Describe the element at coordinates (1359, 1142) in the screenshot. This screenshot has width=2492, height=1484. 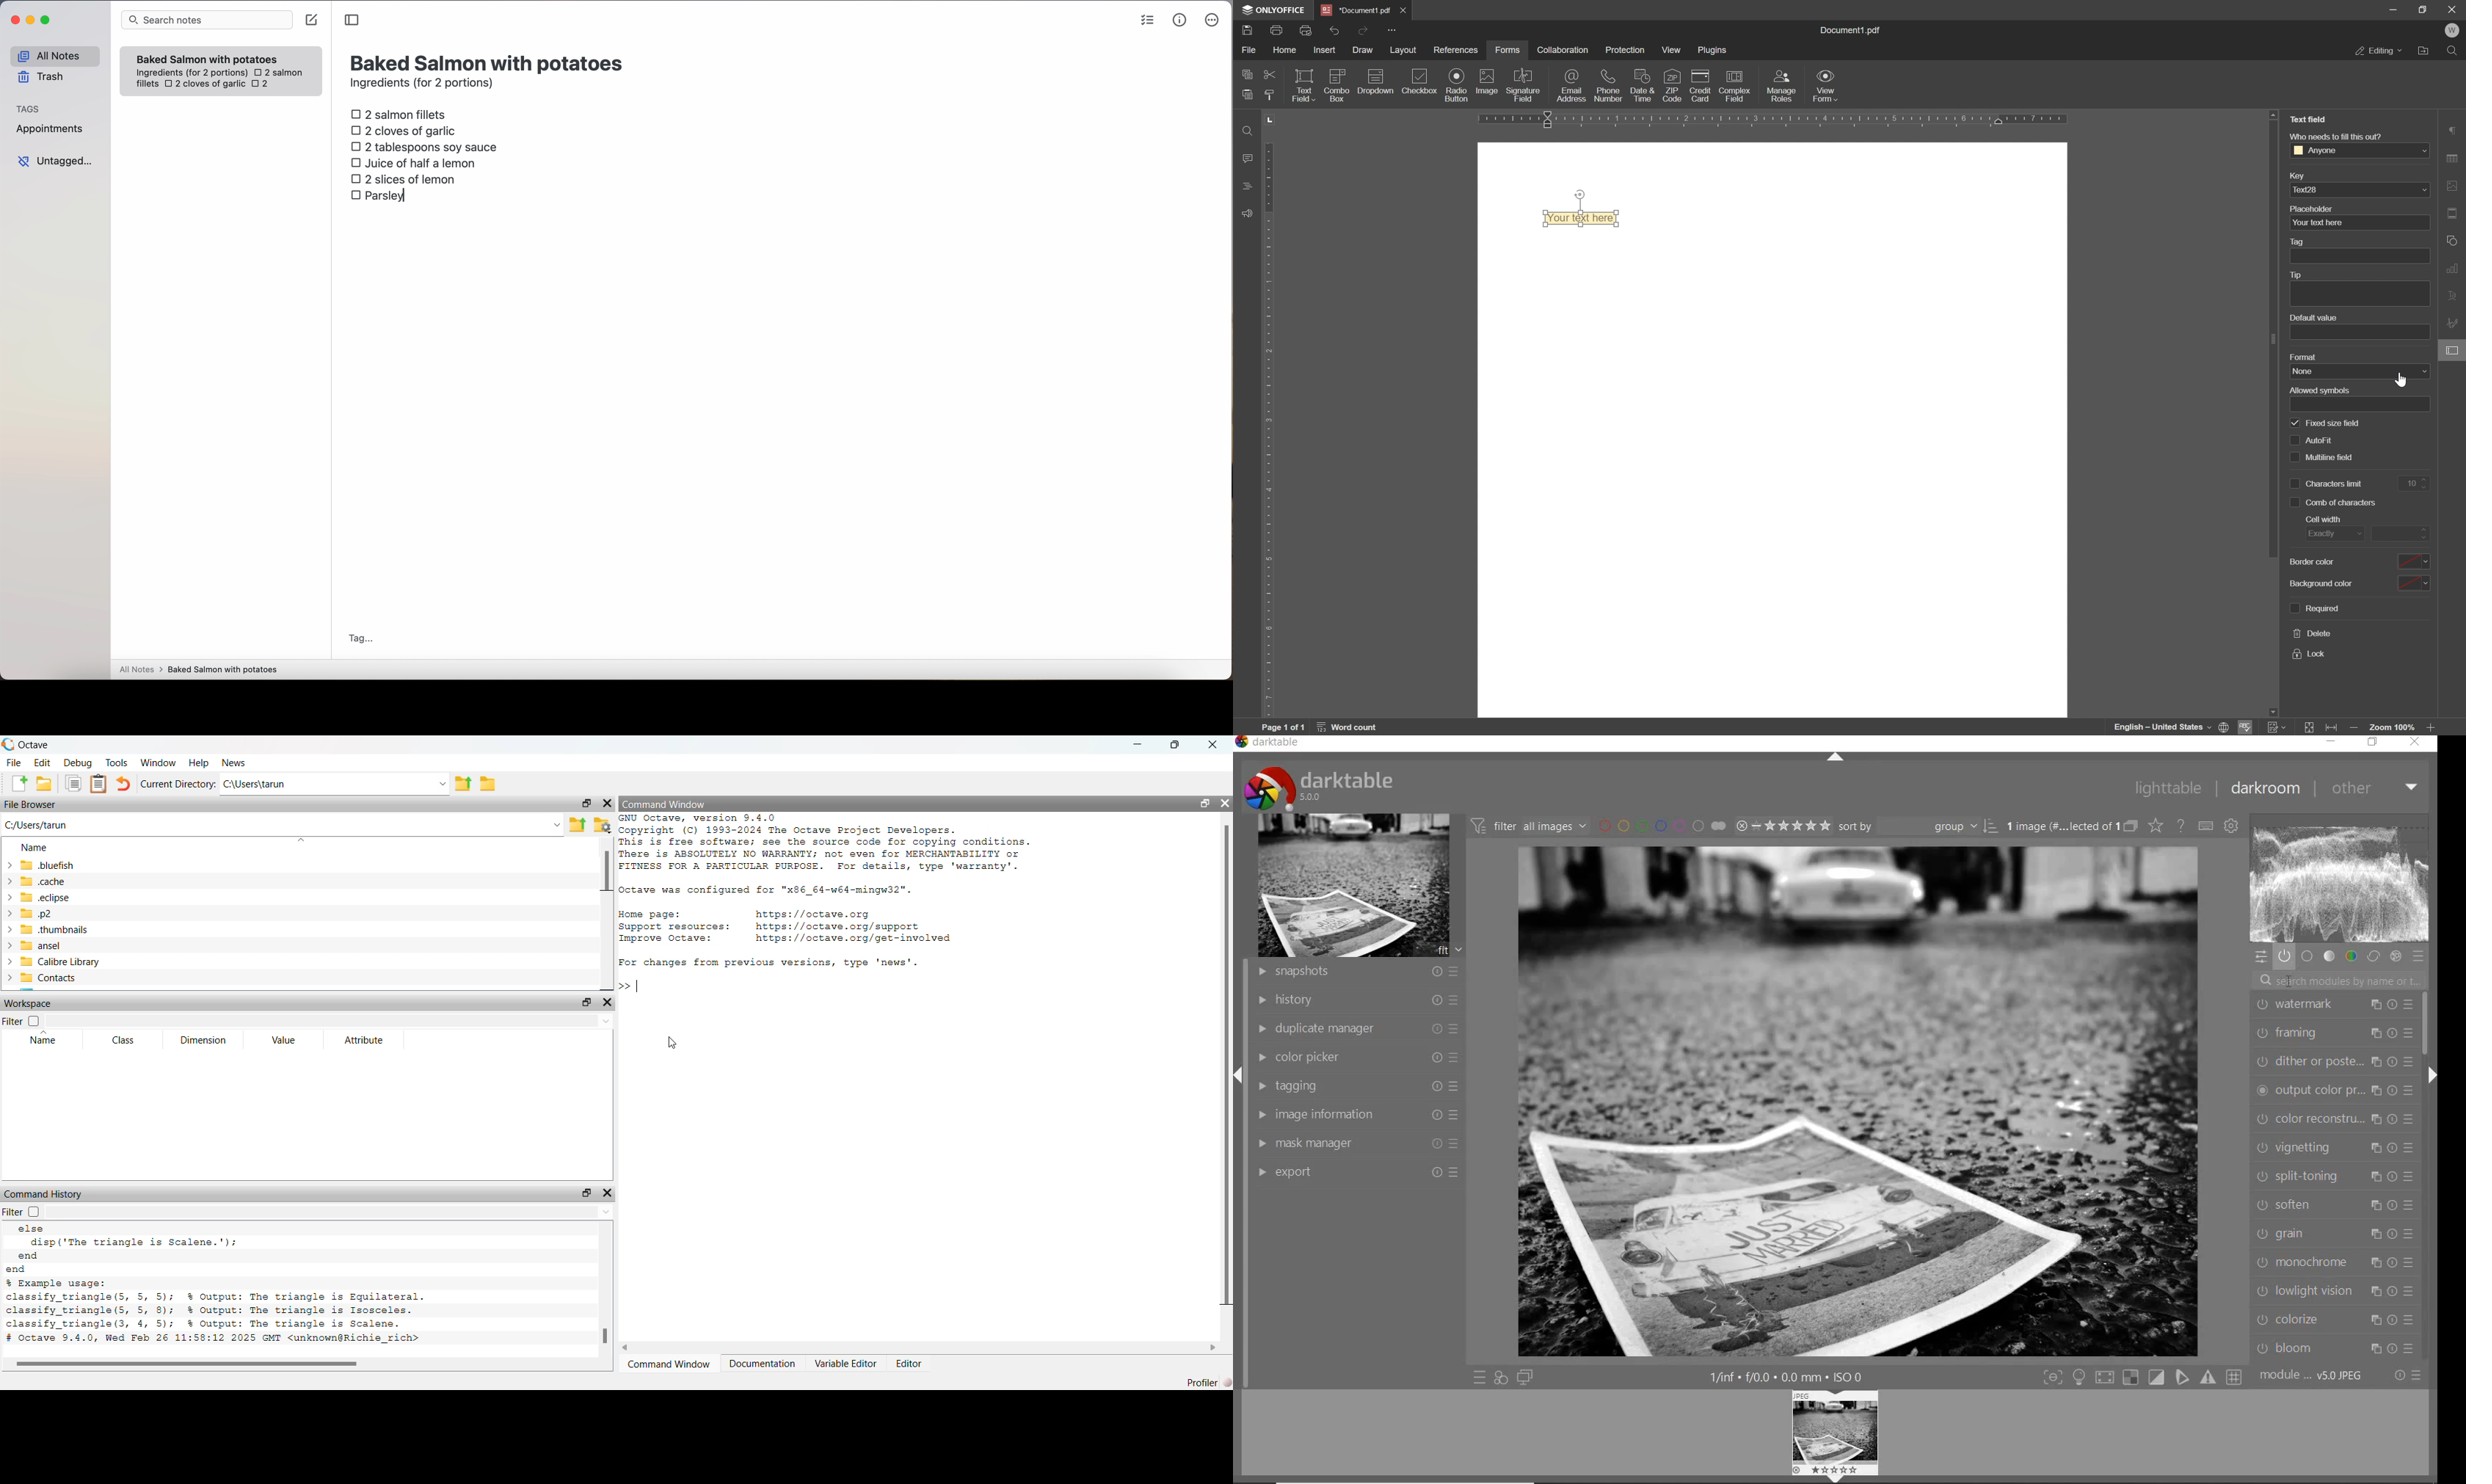
I see `mask manager` at that location.